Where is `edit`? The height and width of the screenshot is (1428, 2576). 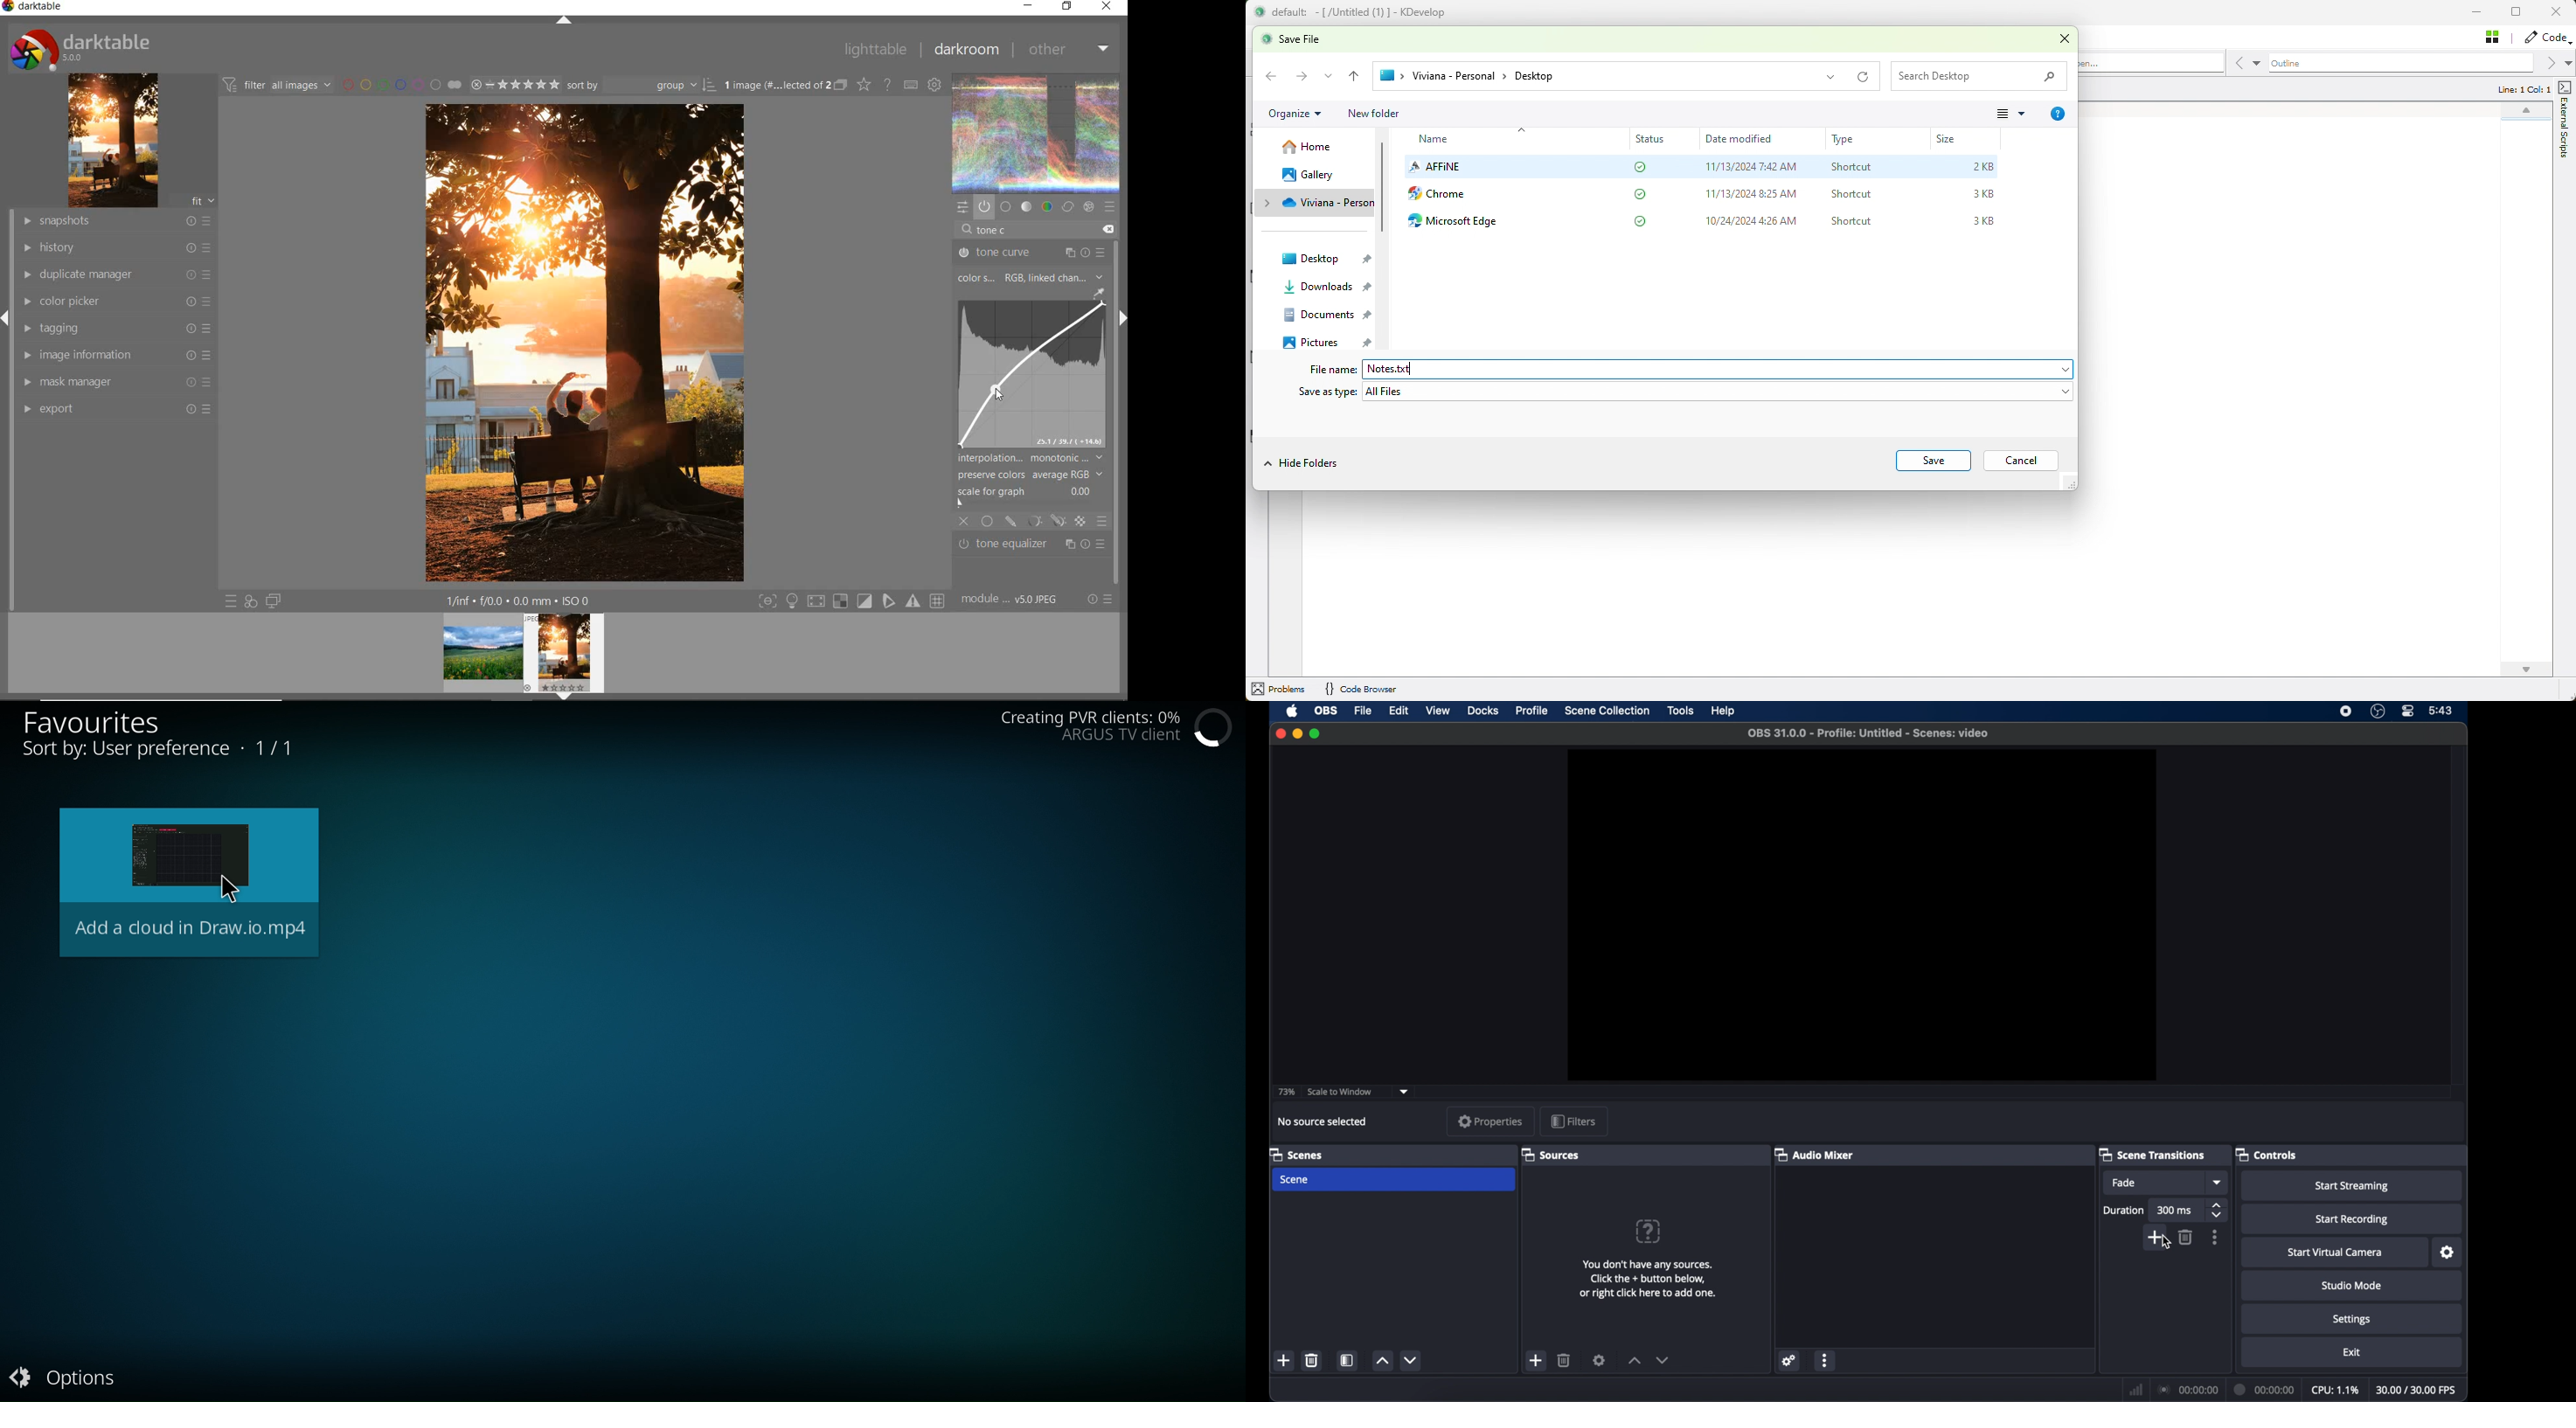 edit is located at coordinates (1399, 711).